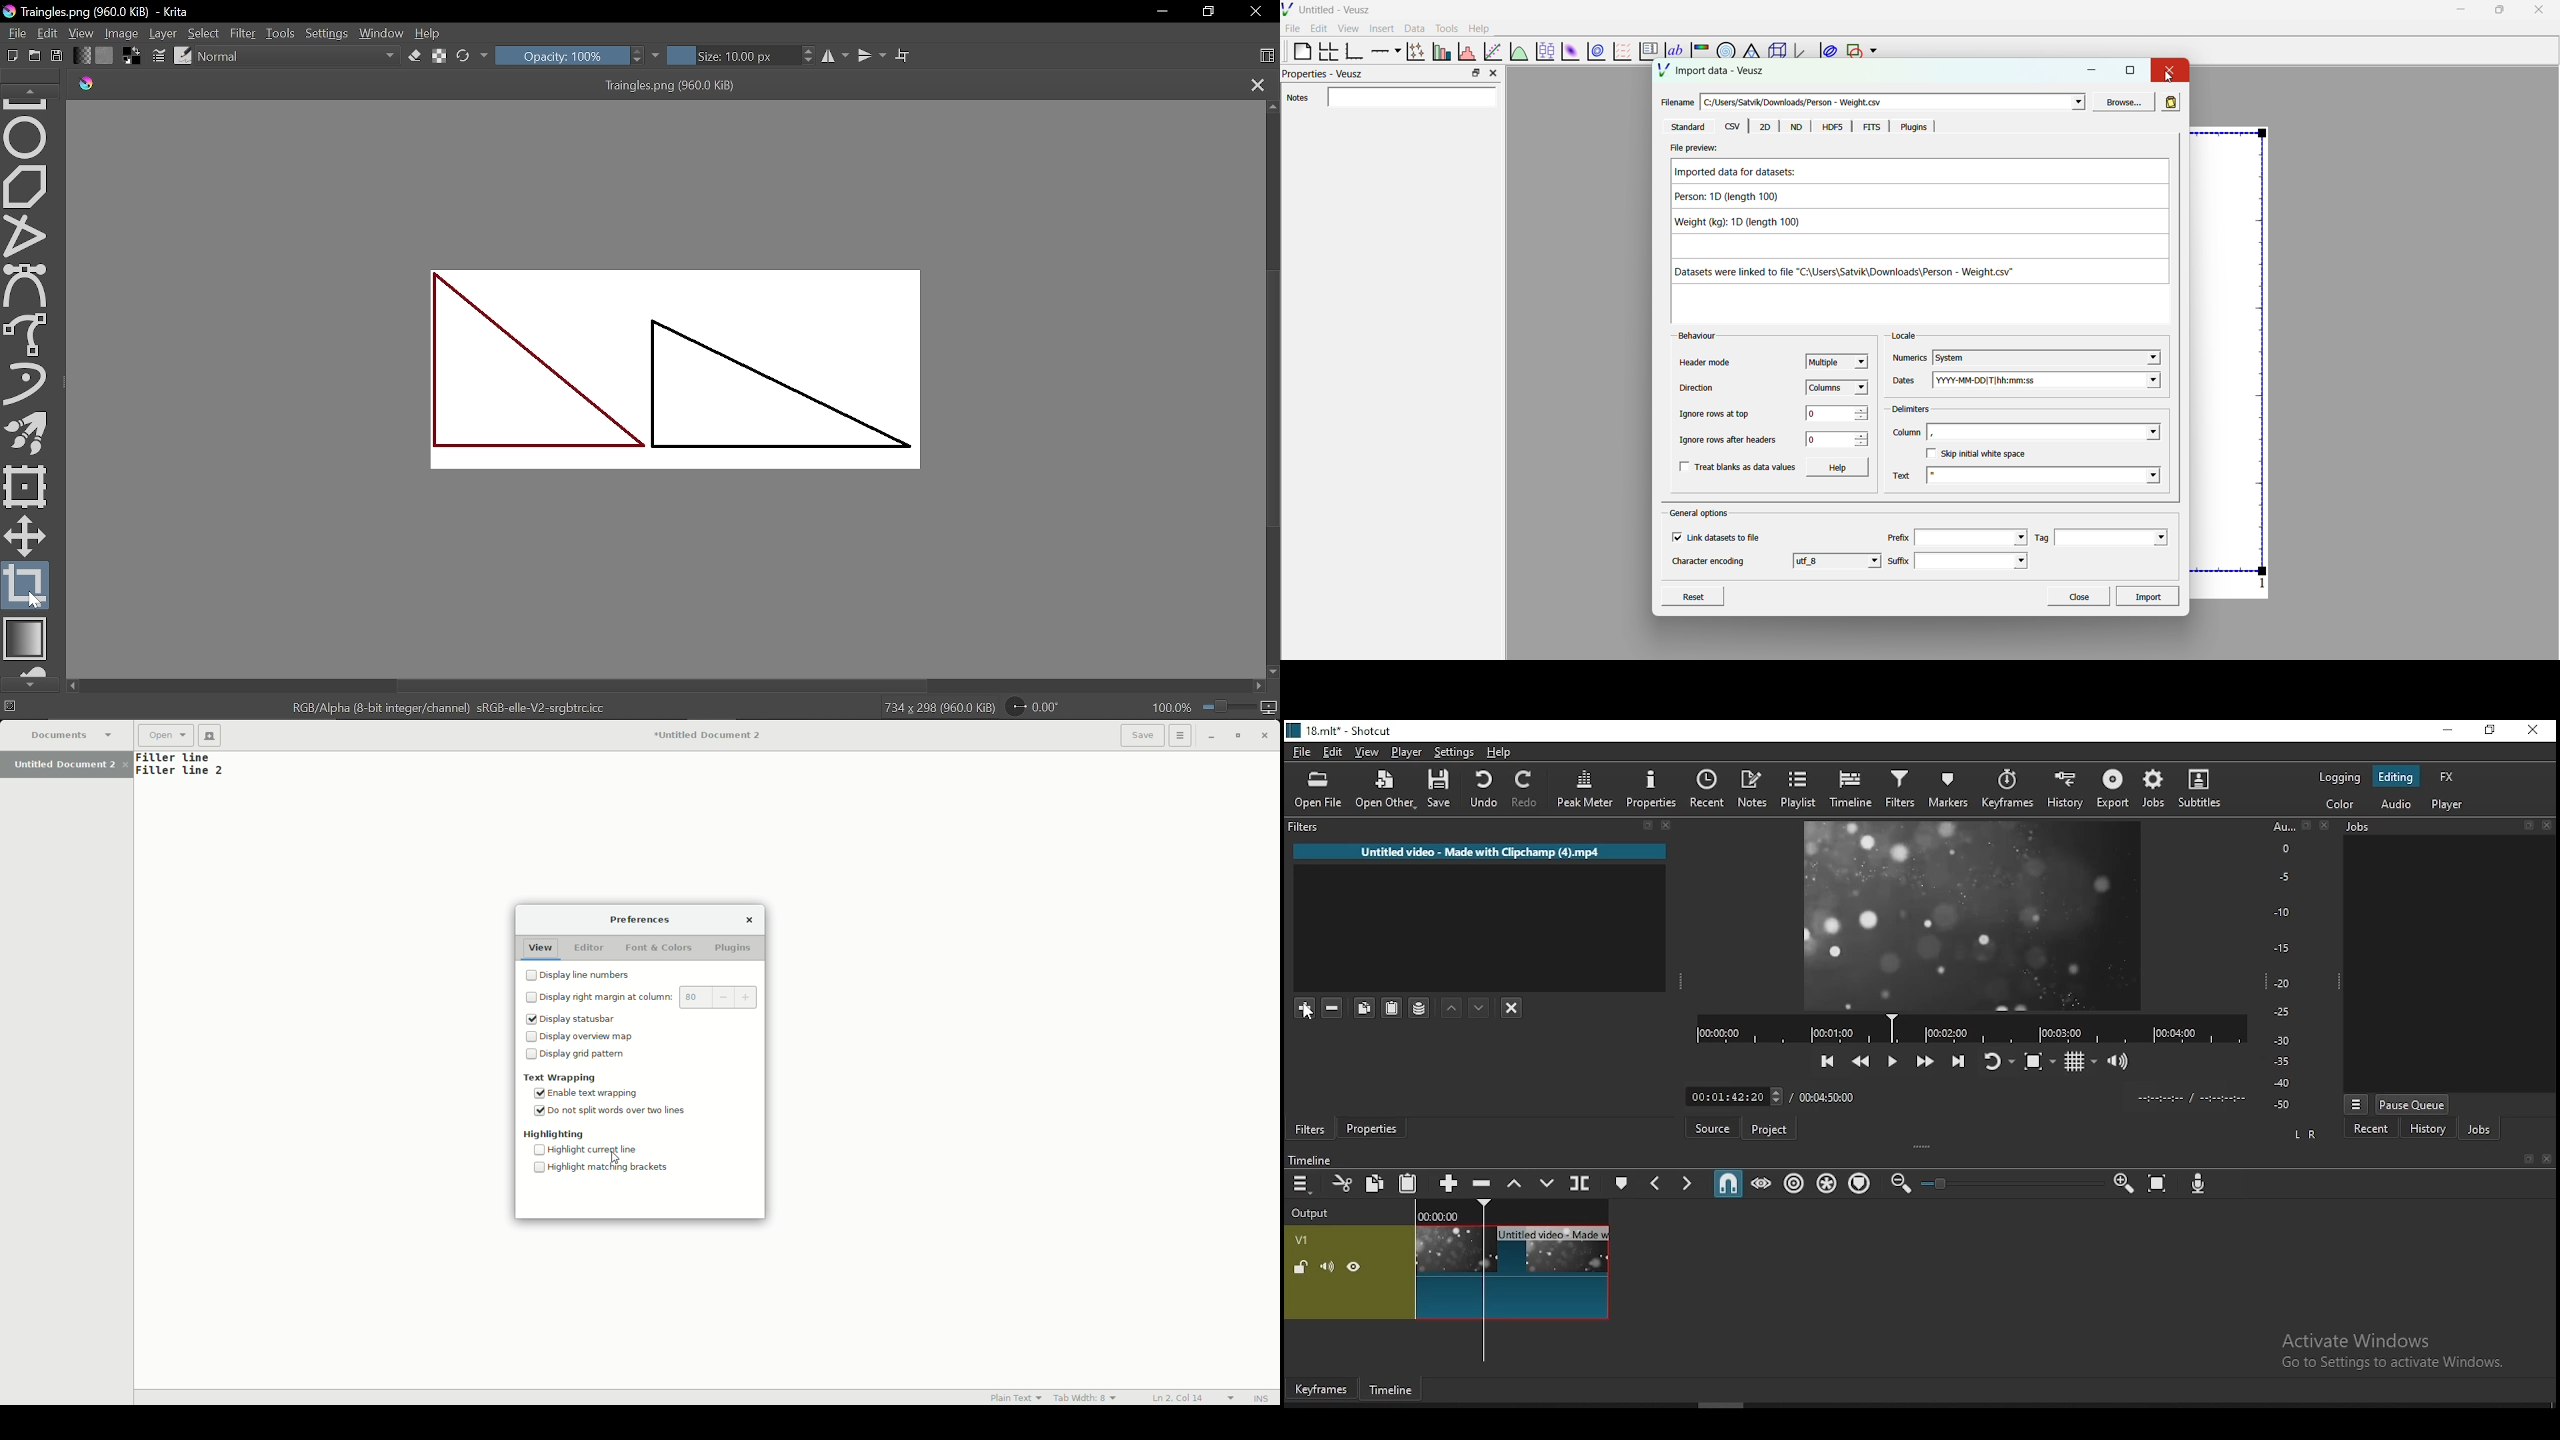 The height and width of the screenshot is (1456, 2576). I want to click on Freehand select tool, so click(28, 333).